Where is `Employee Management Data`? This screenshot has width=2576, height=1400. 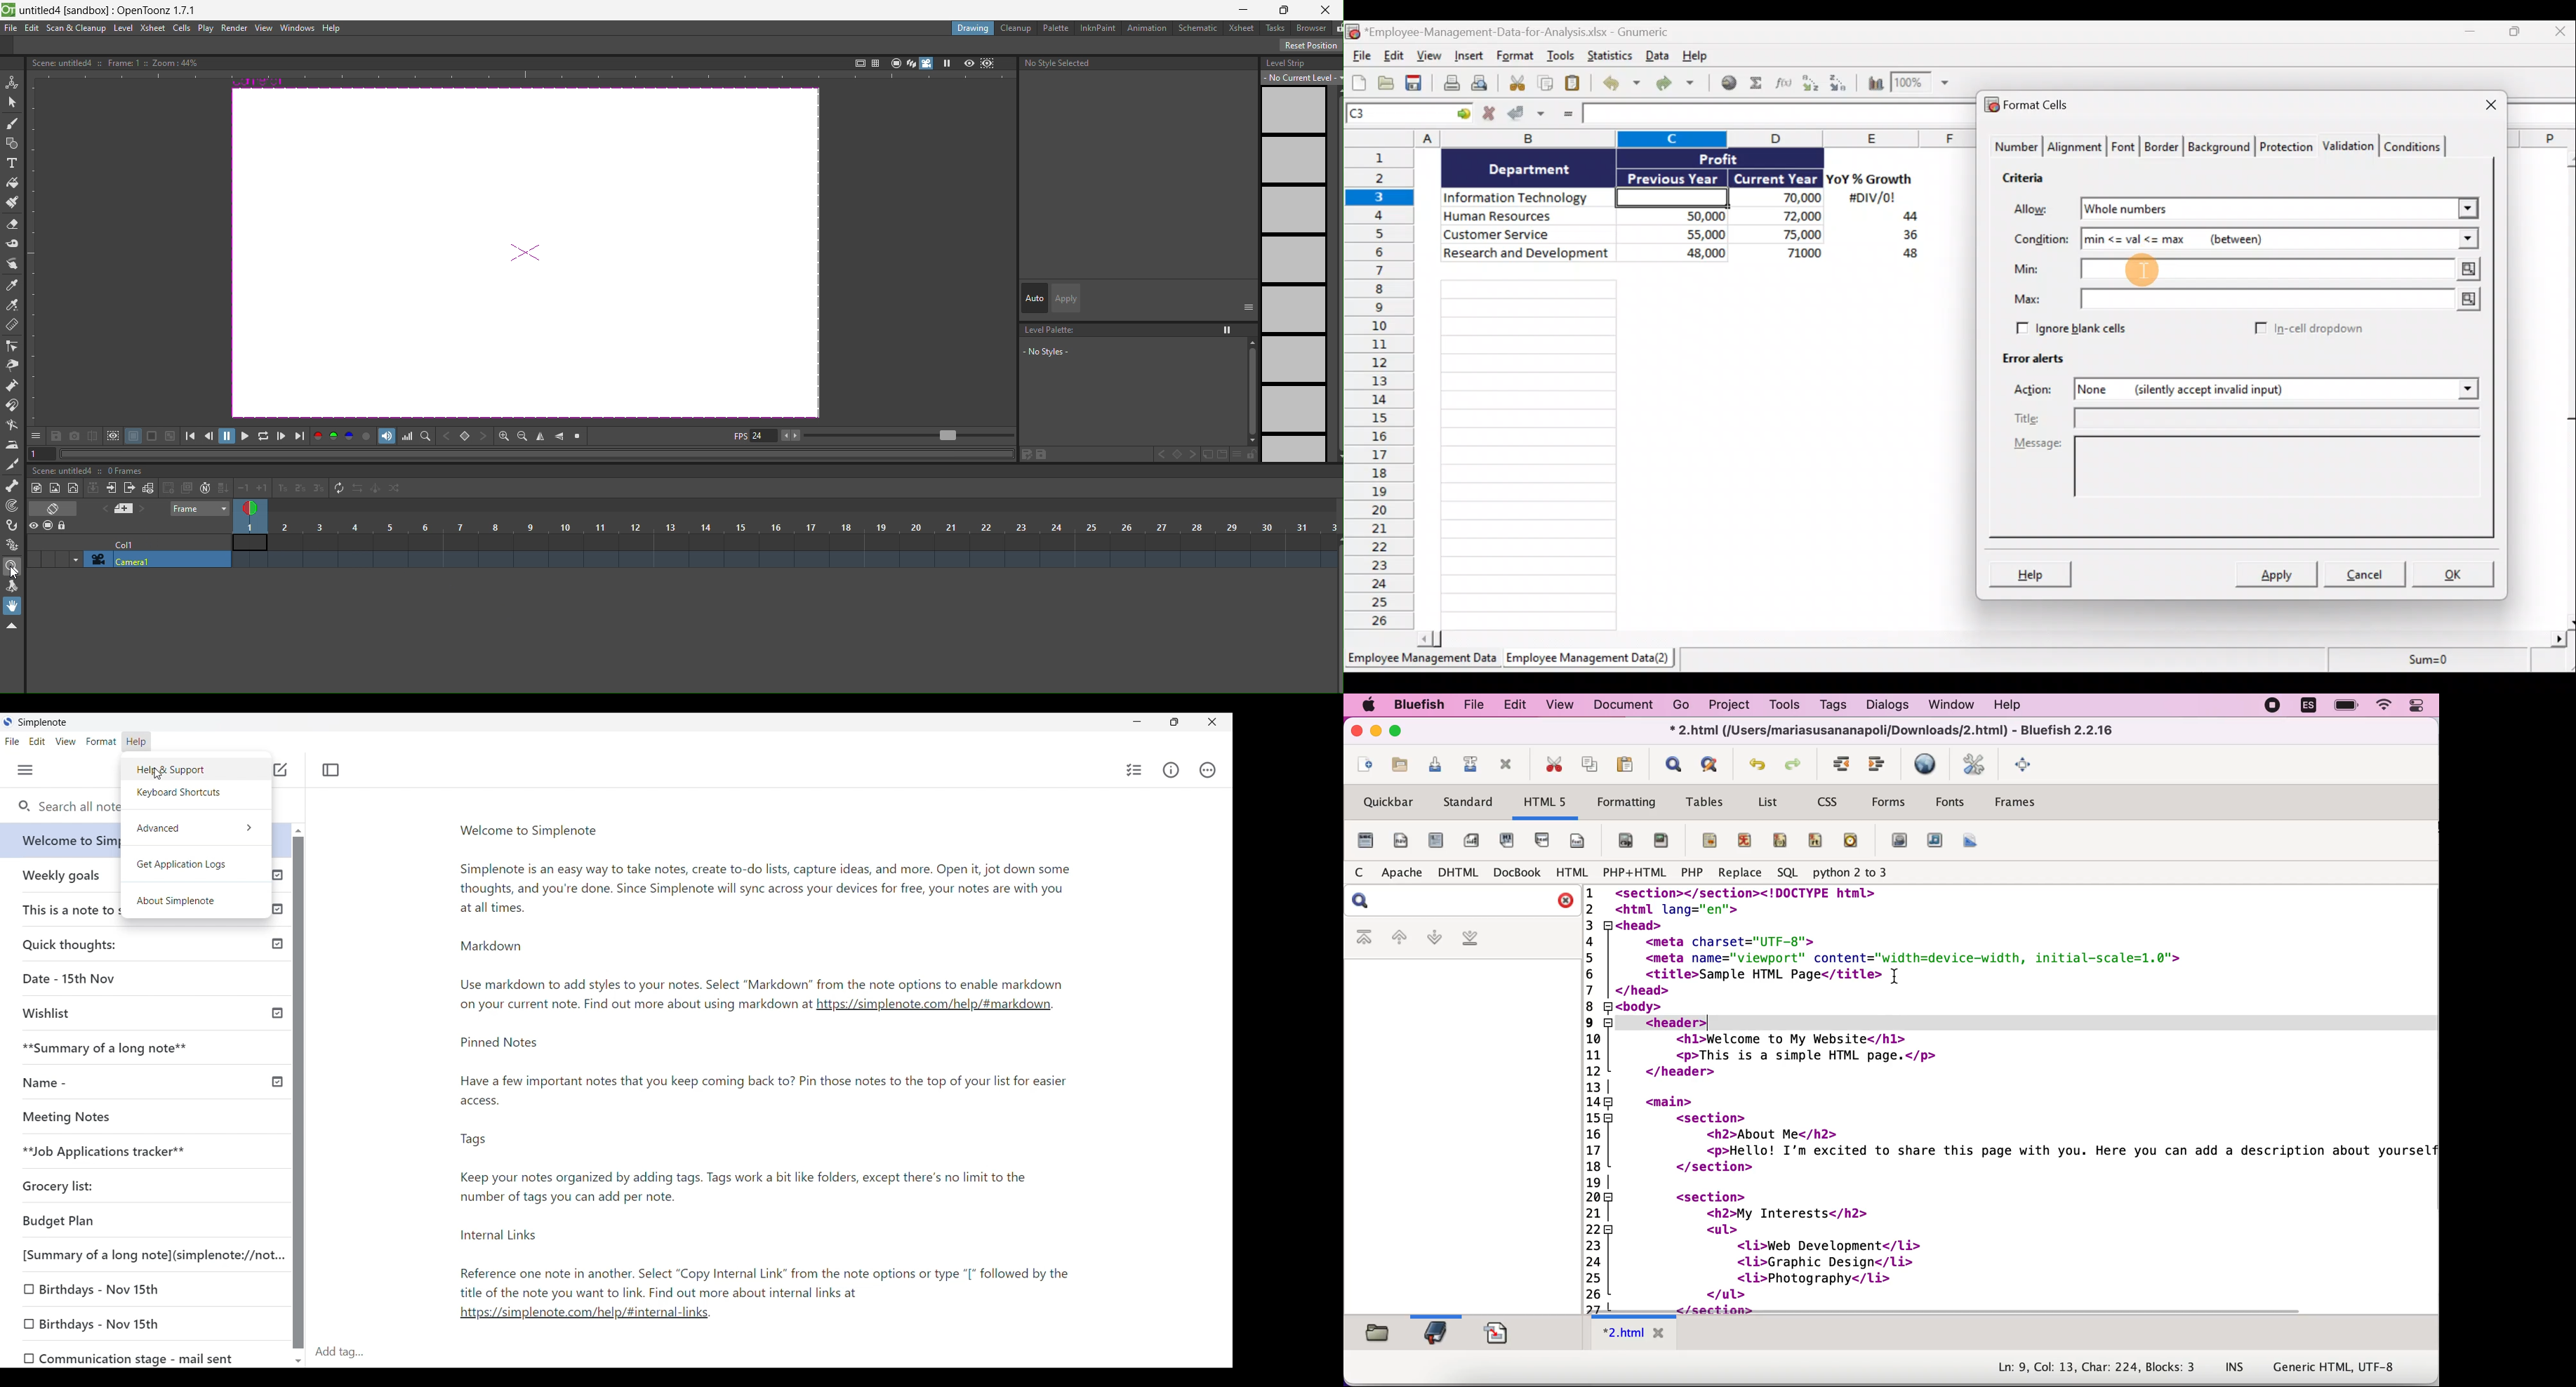 Employee Management Data is located at coordinates (1421, 658).